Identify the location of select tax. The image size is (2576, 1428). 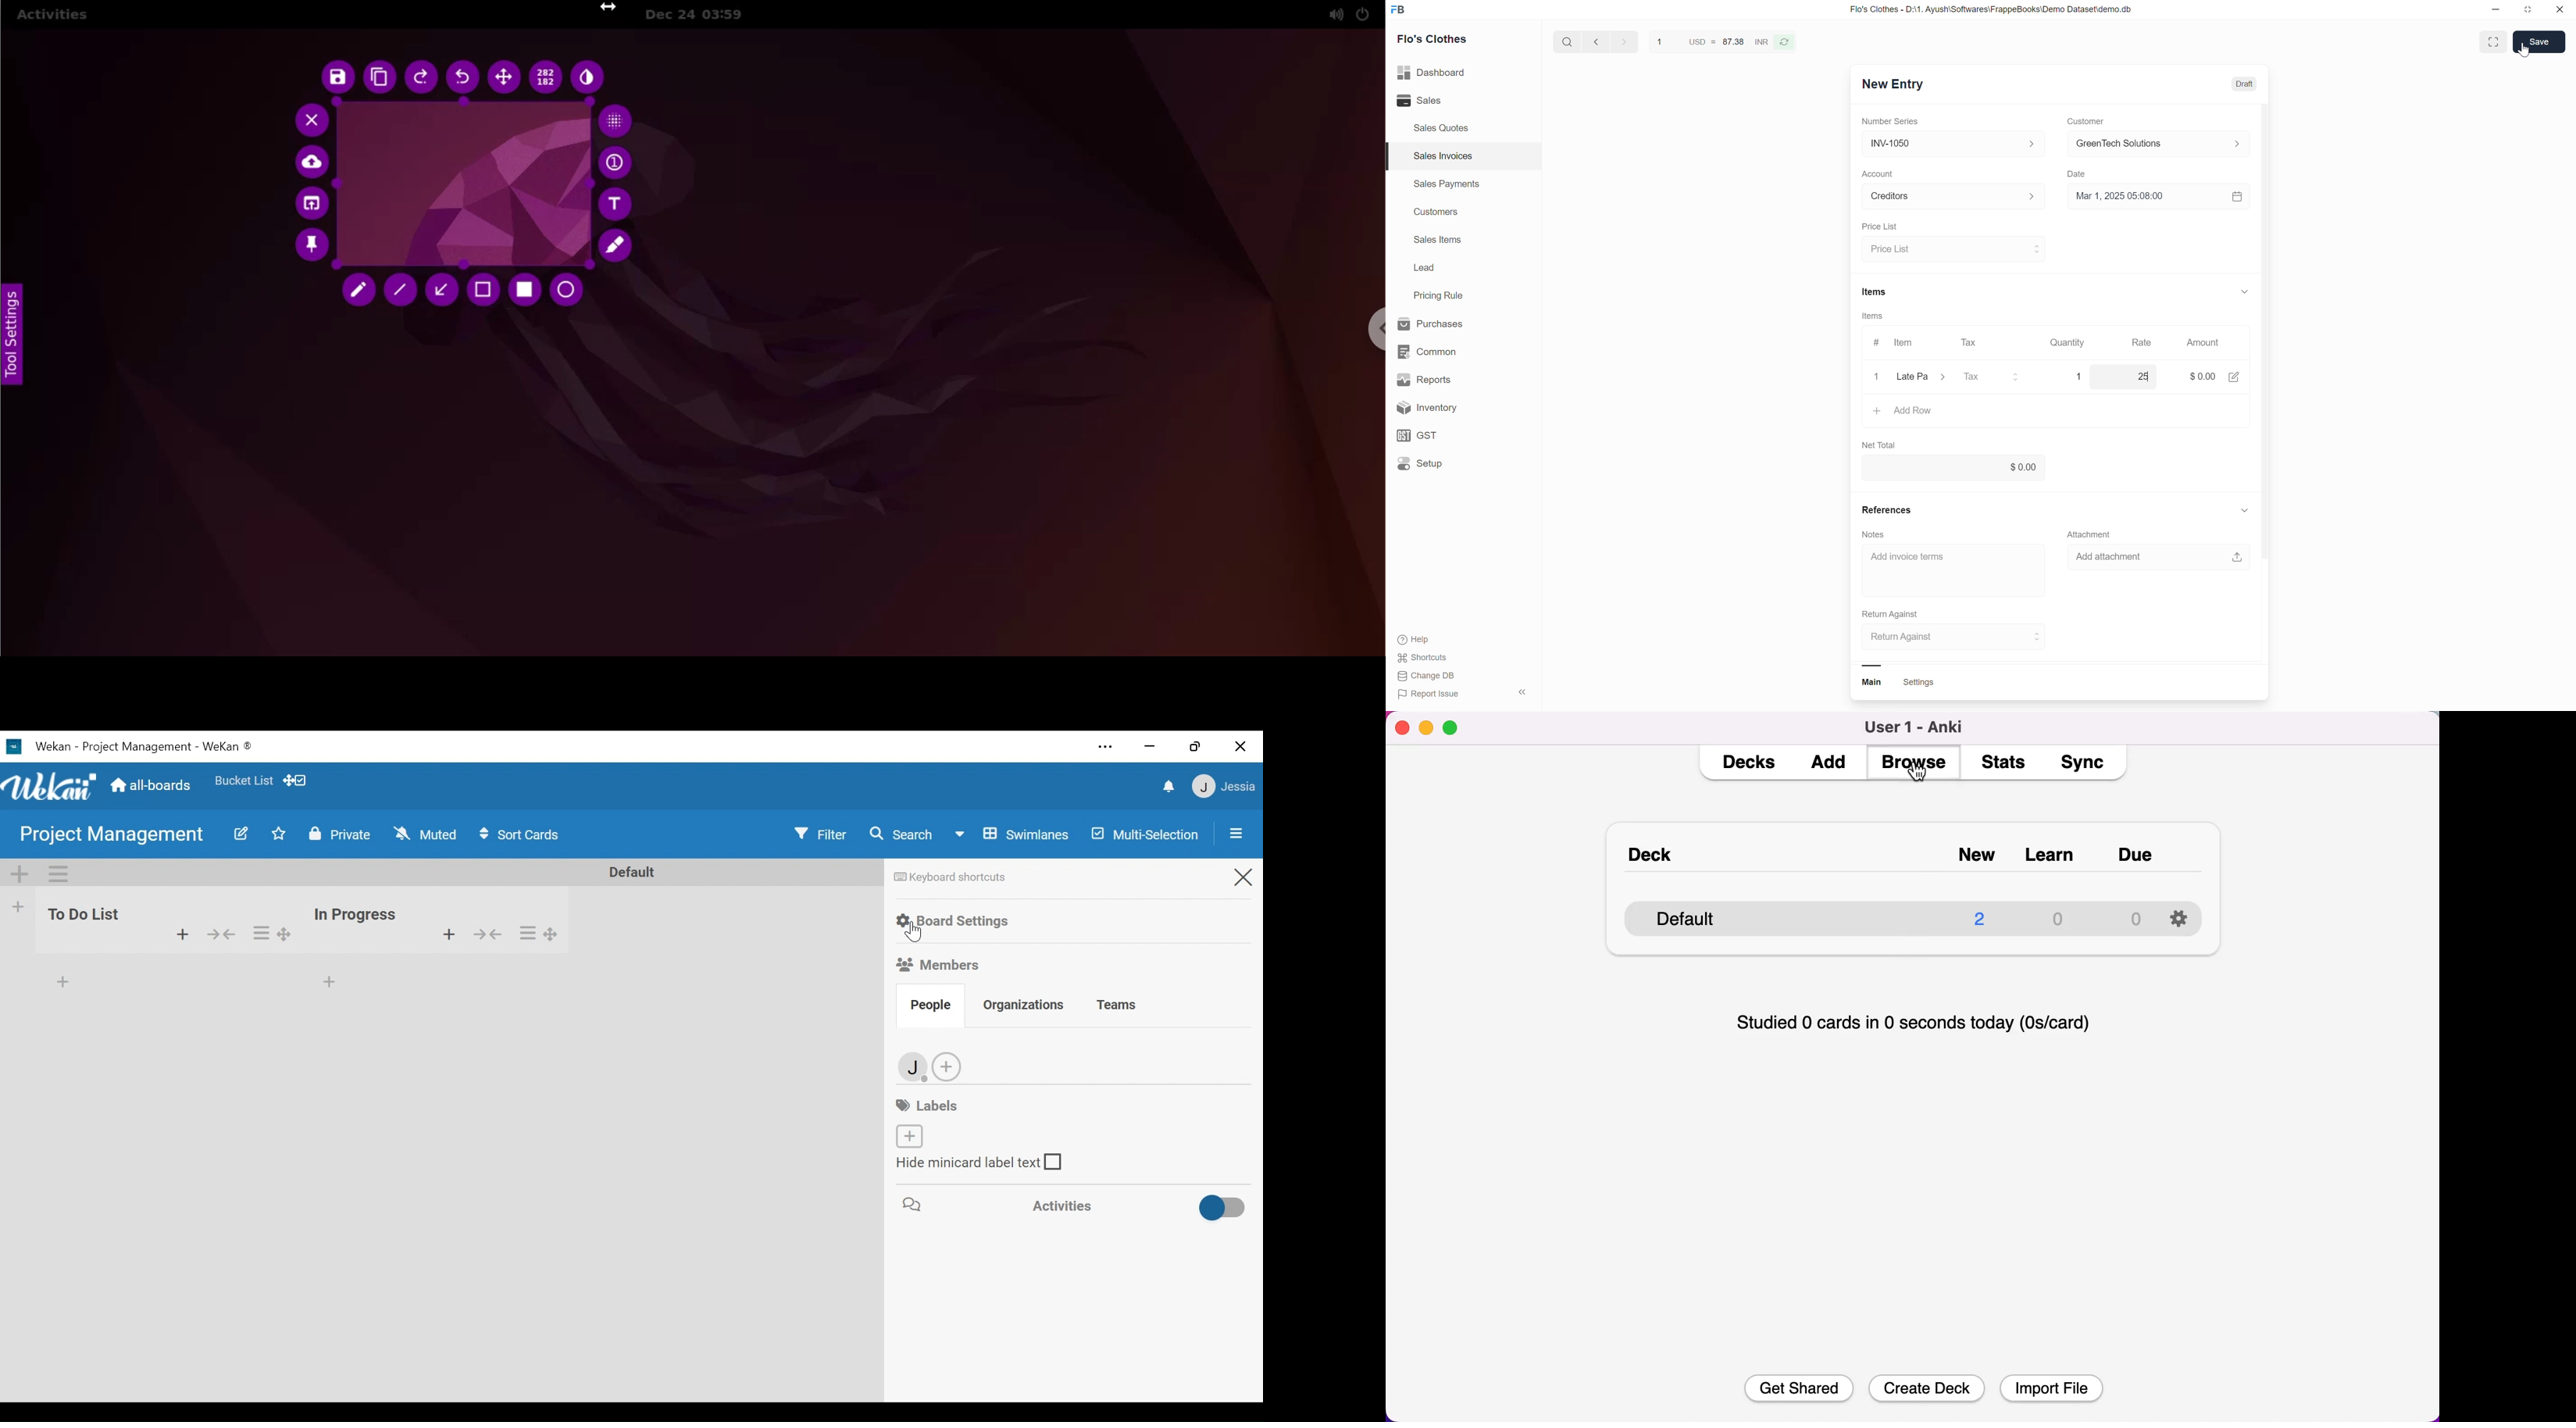
(1993, 376).